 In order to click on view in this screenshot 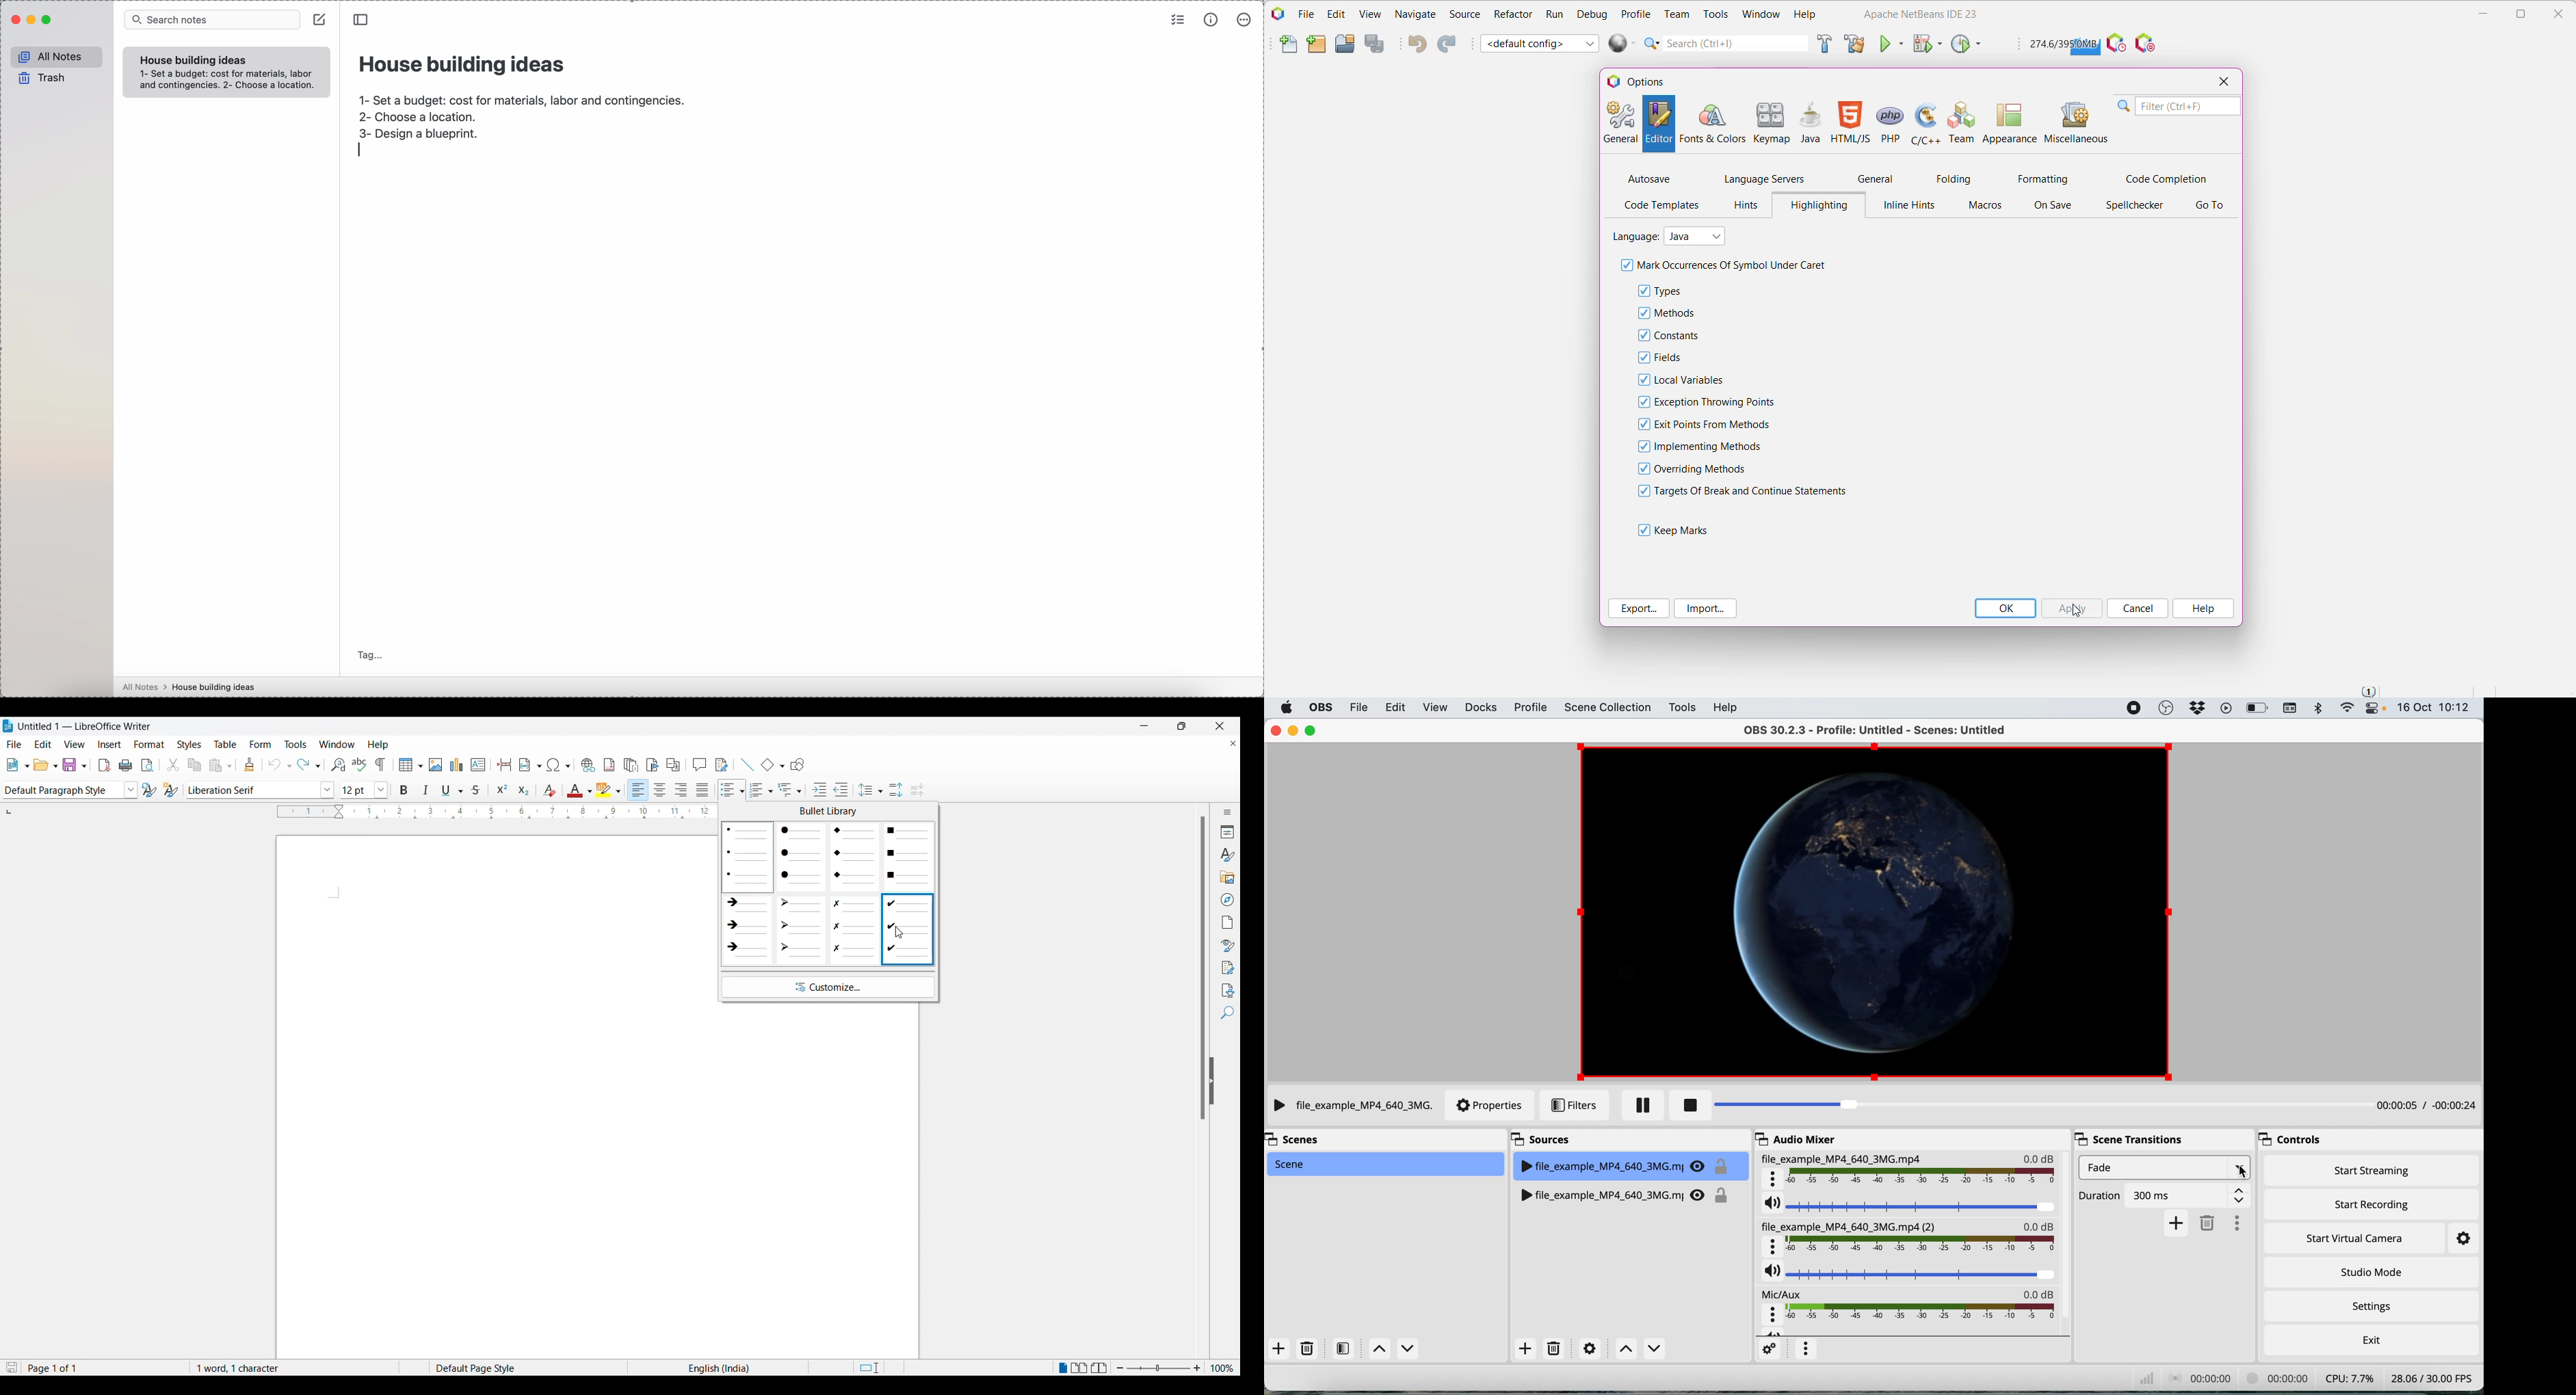, I will do `click(1436, 709)`.